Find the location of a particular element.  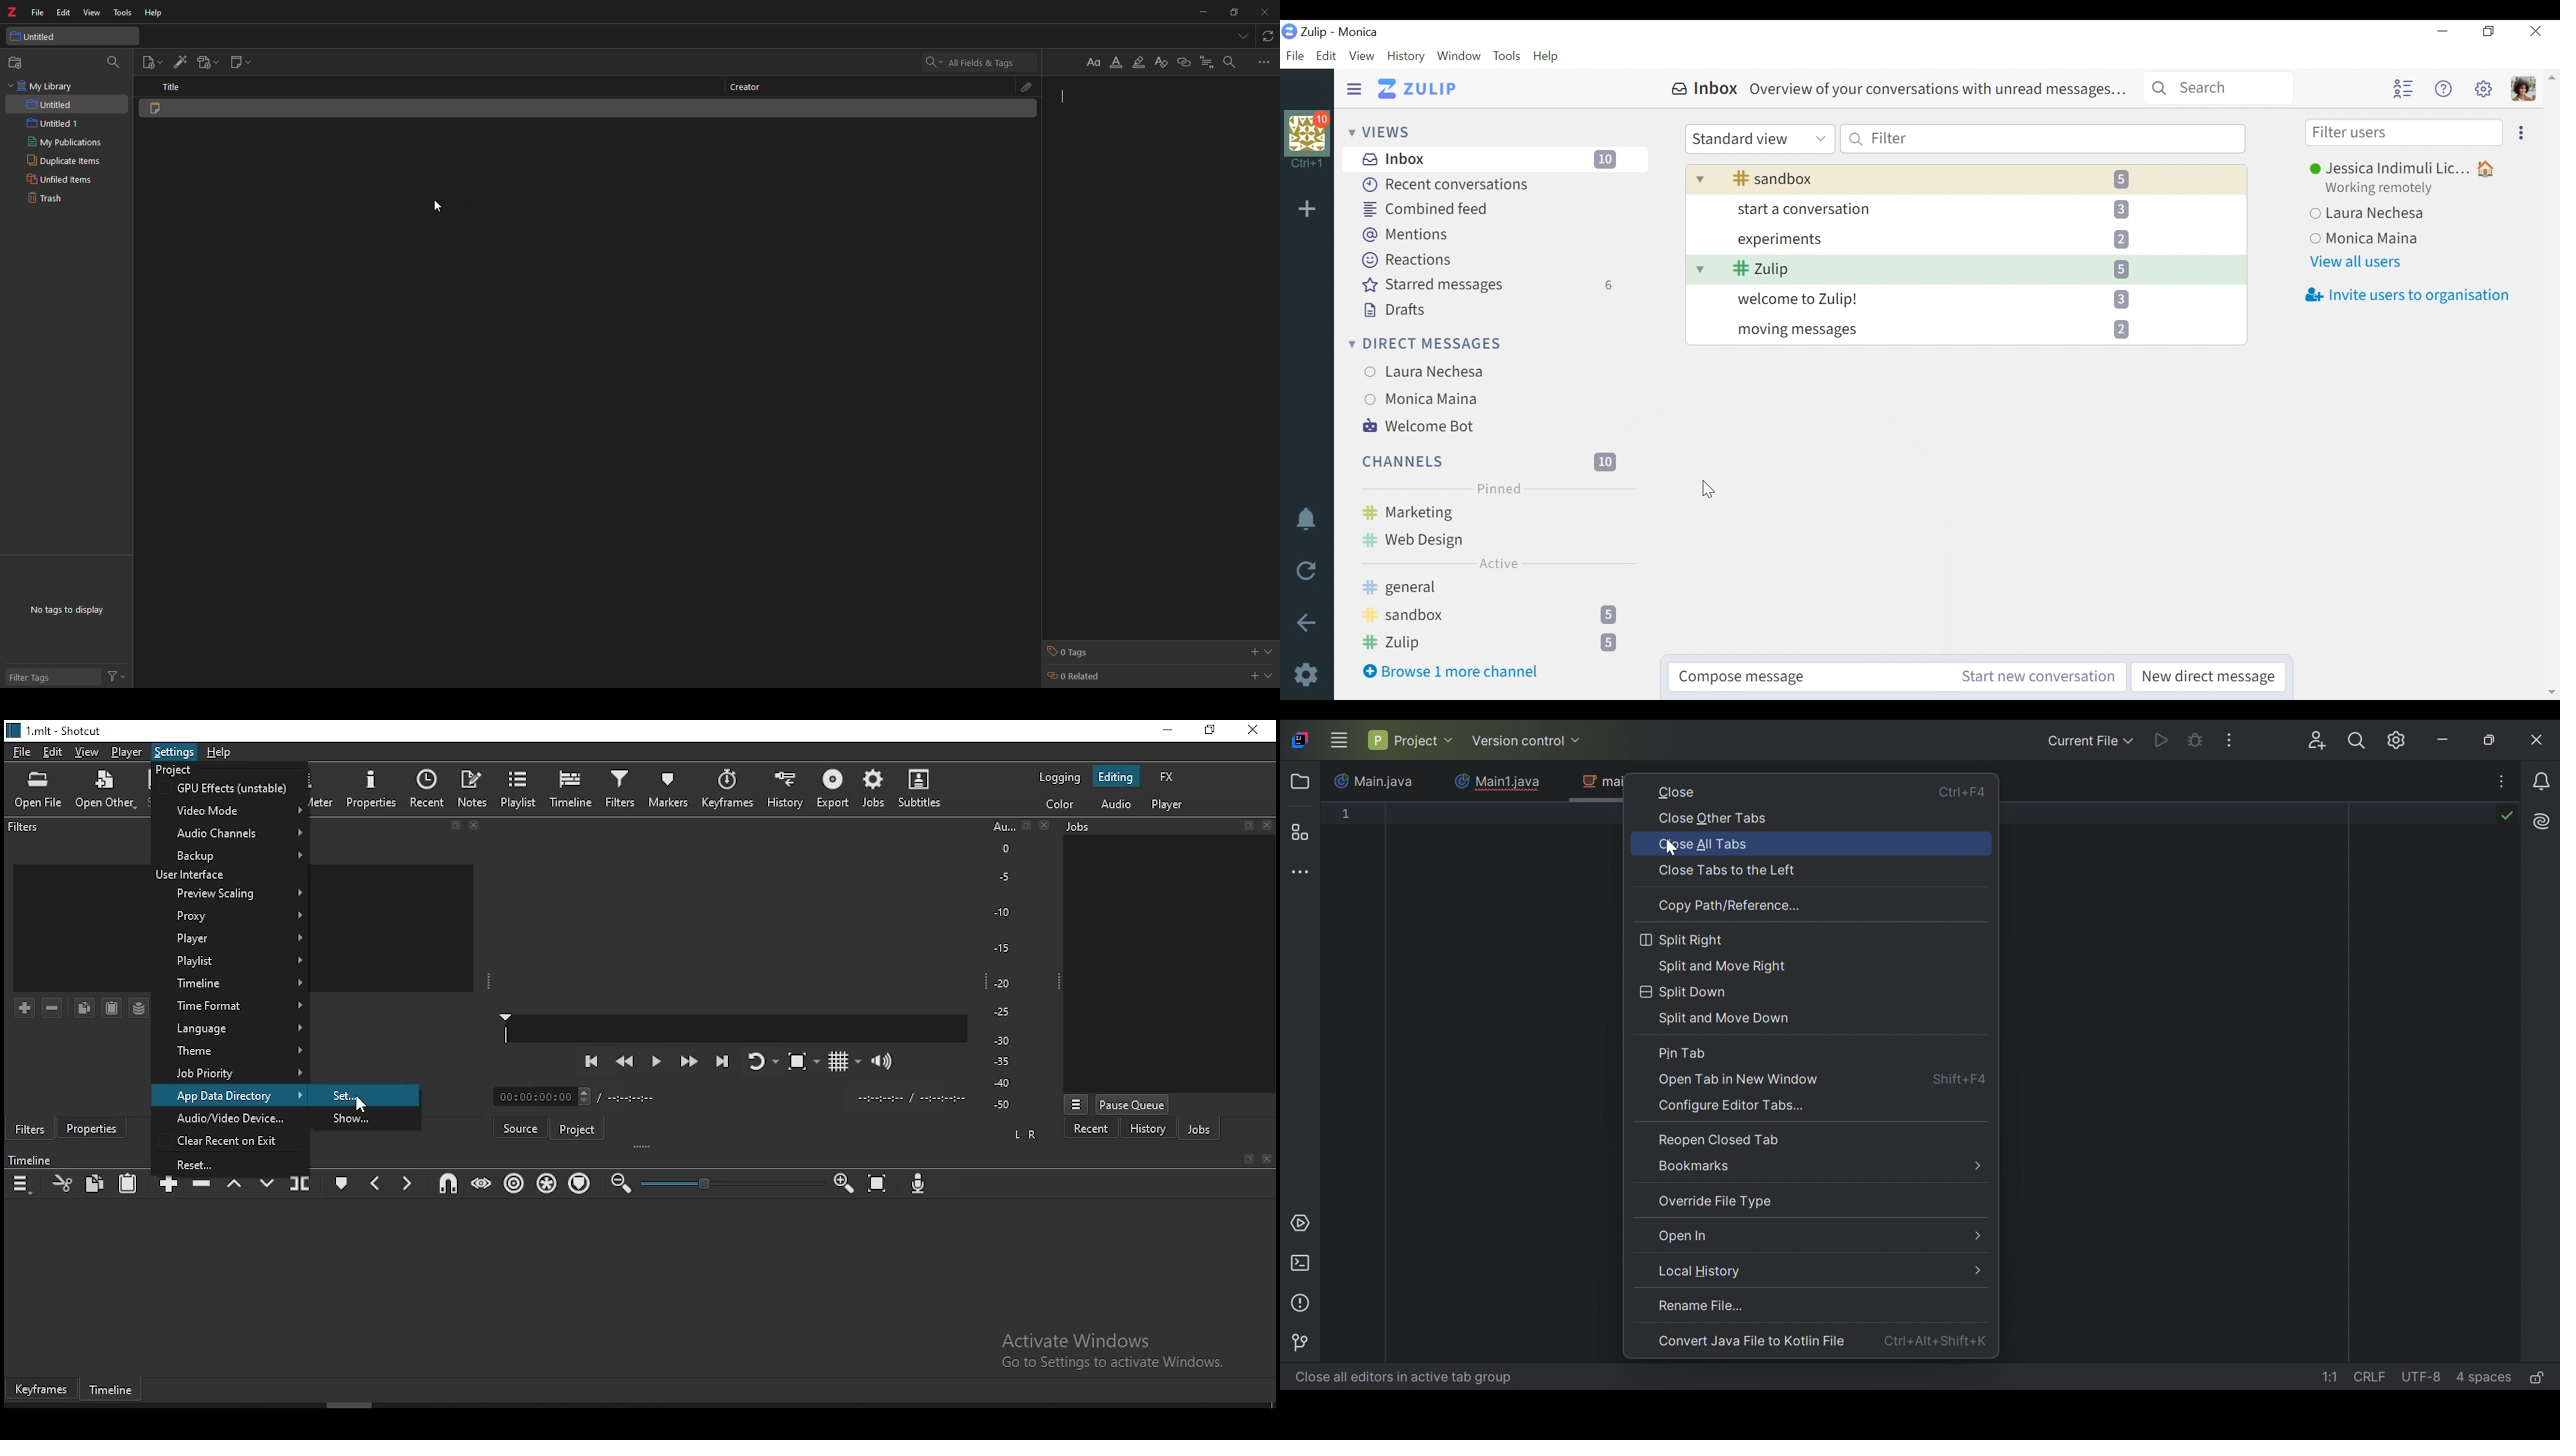

play/pause is located at coordinates (655, 1065).